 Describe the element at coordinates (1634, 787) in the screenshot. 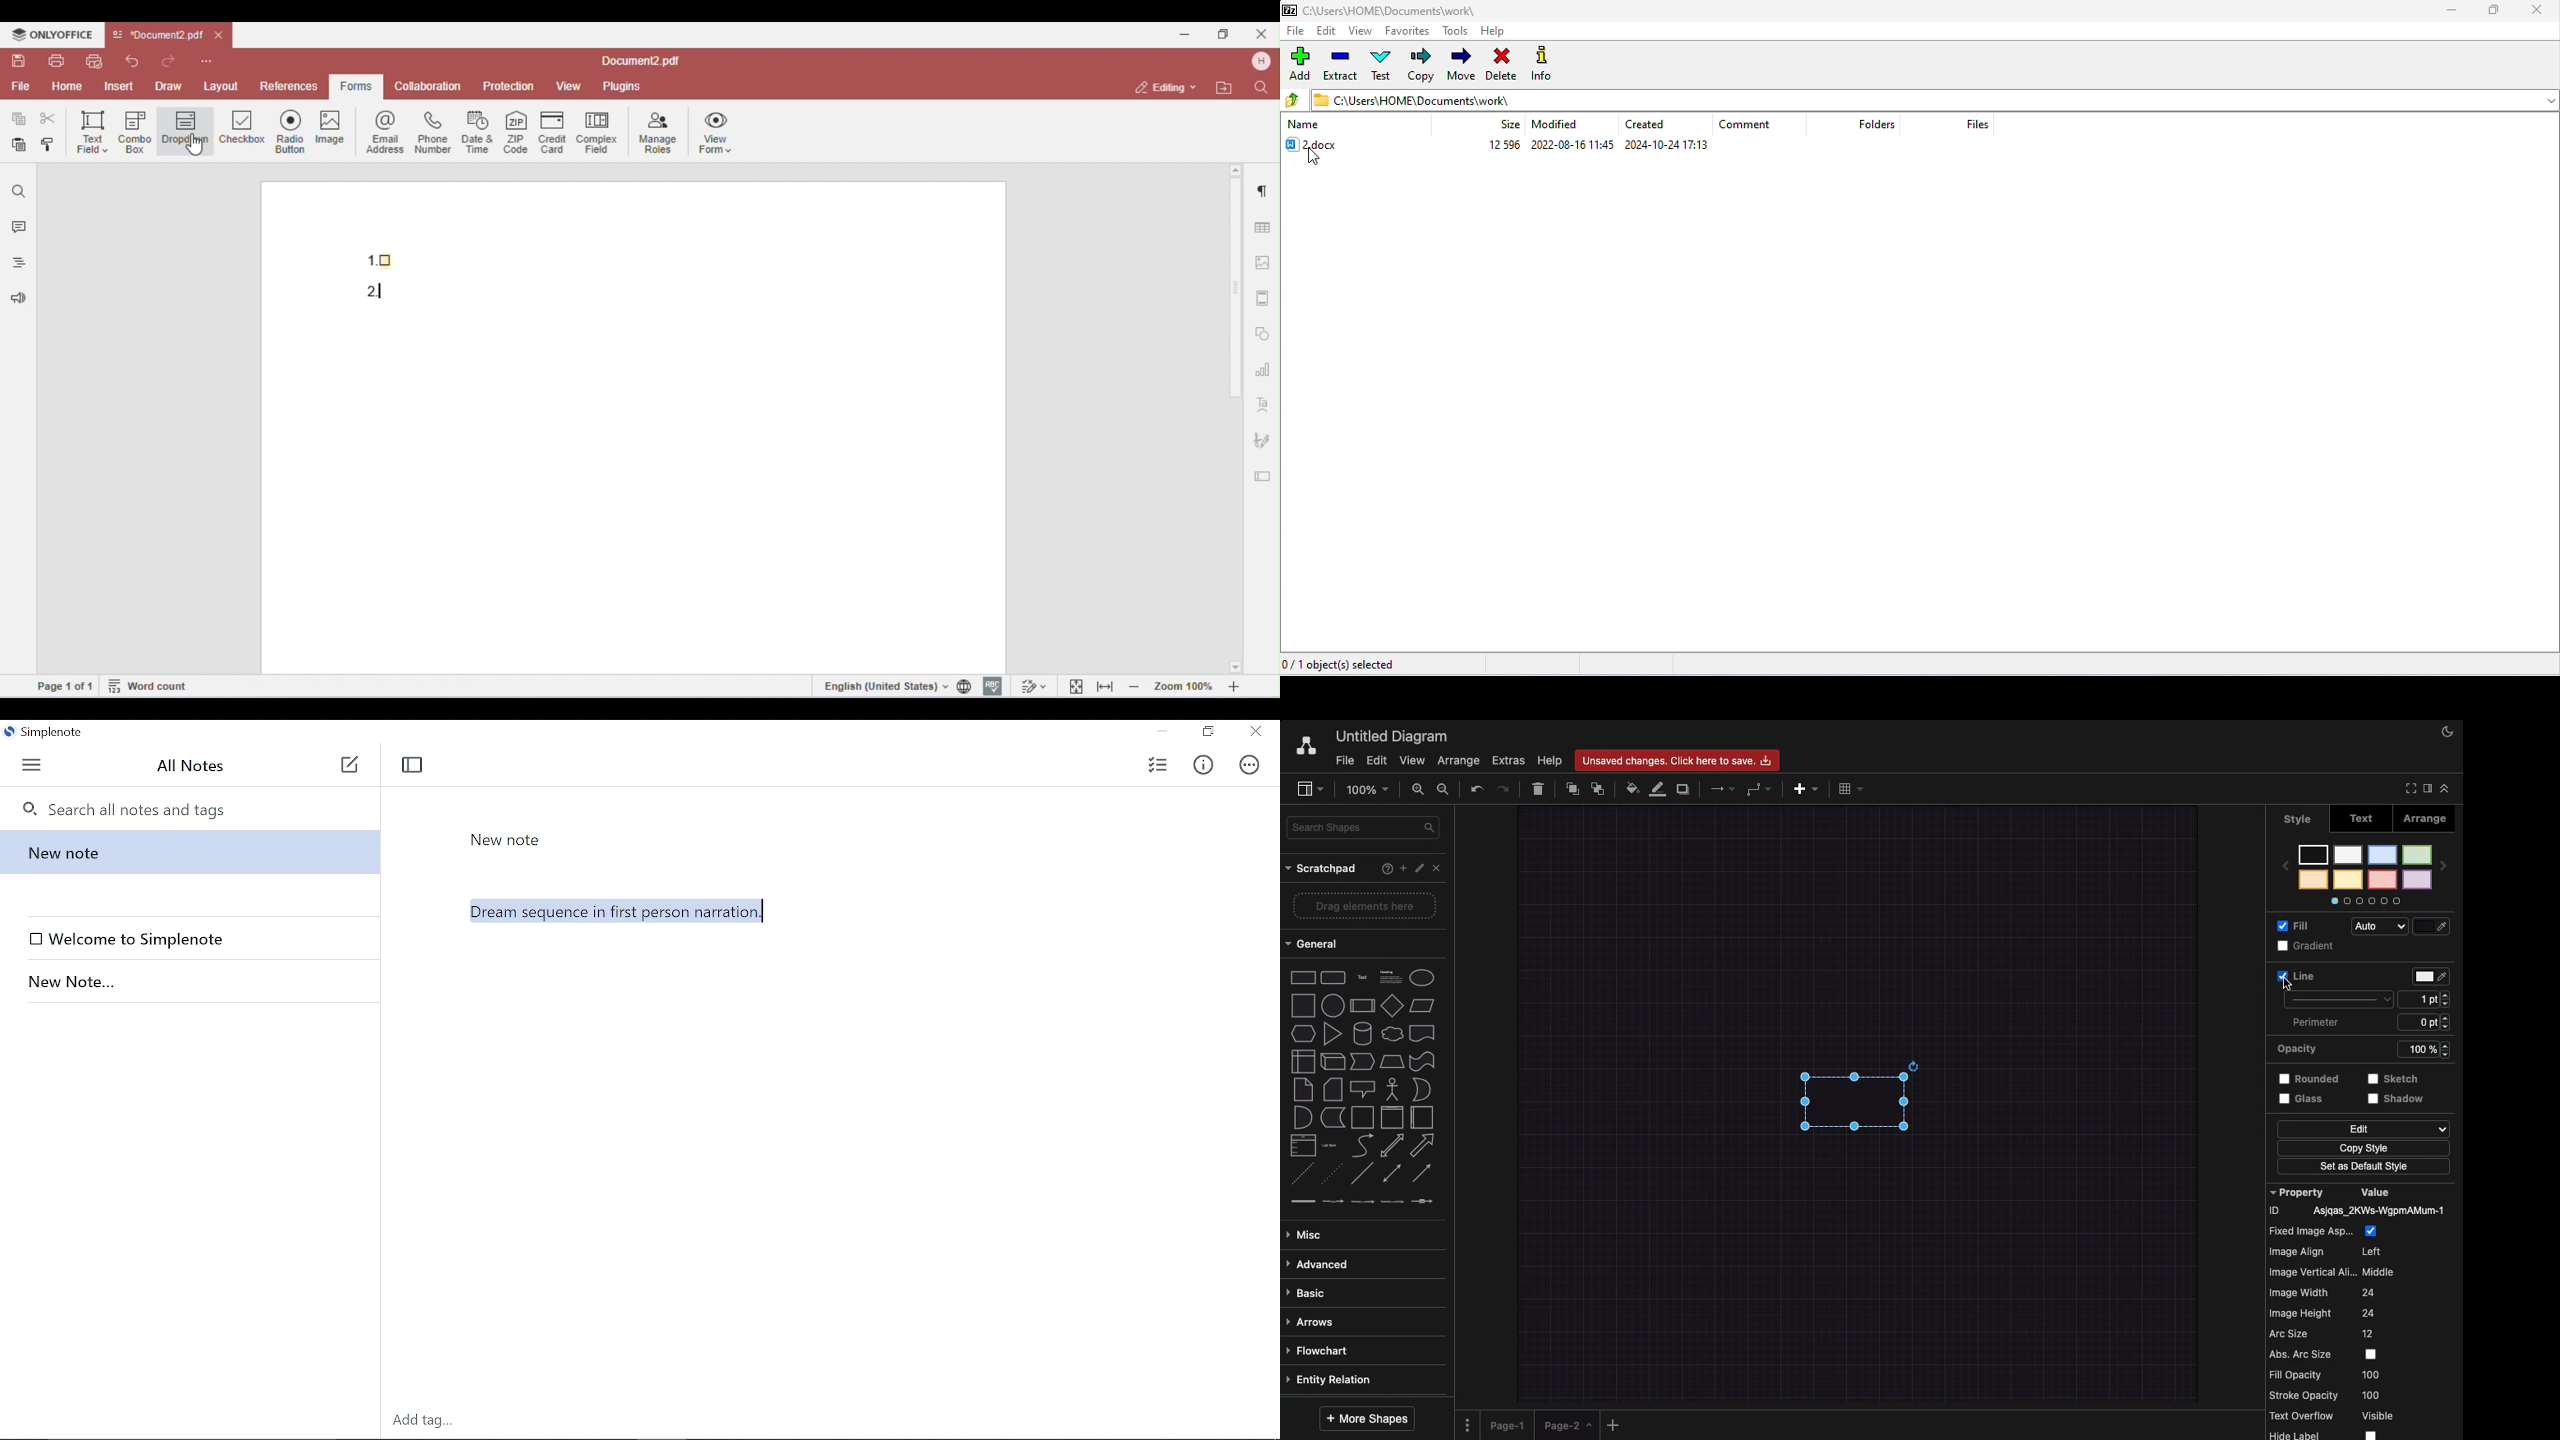

I see `Fill color` at that location.